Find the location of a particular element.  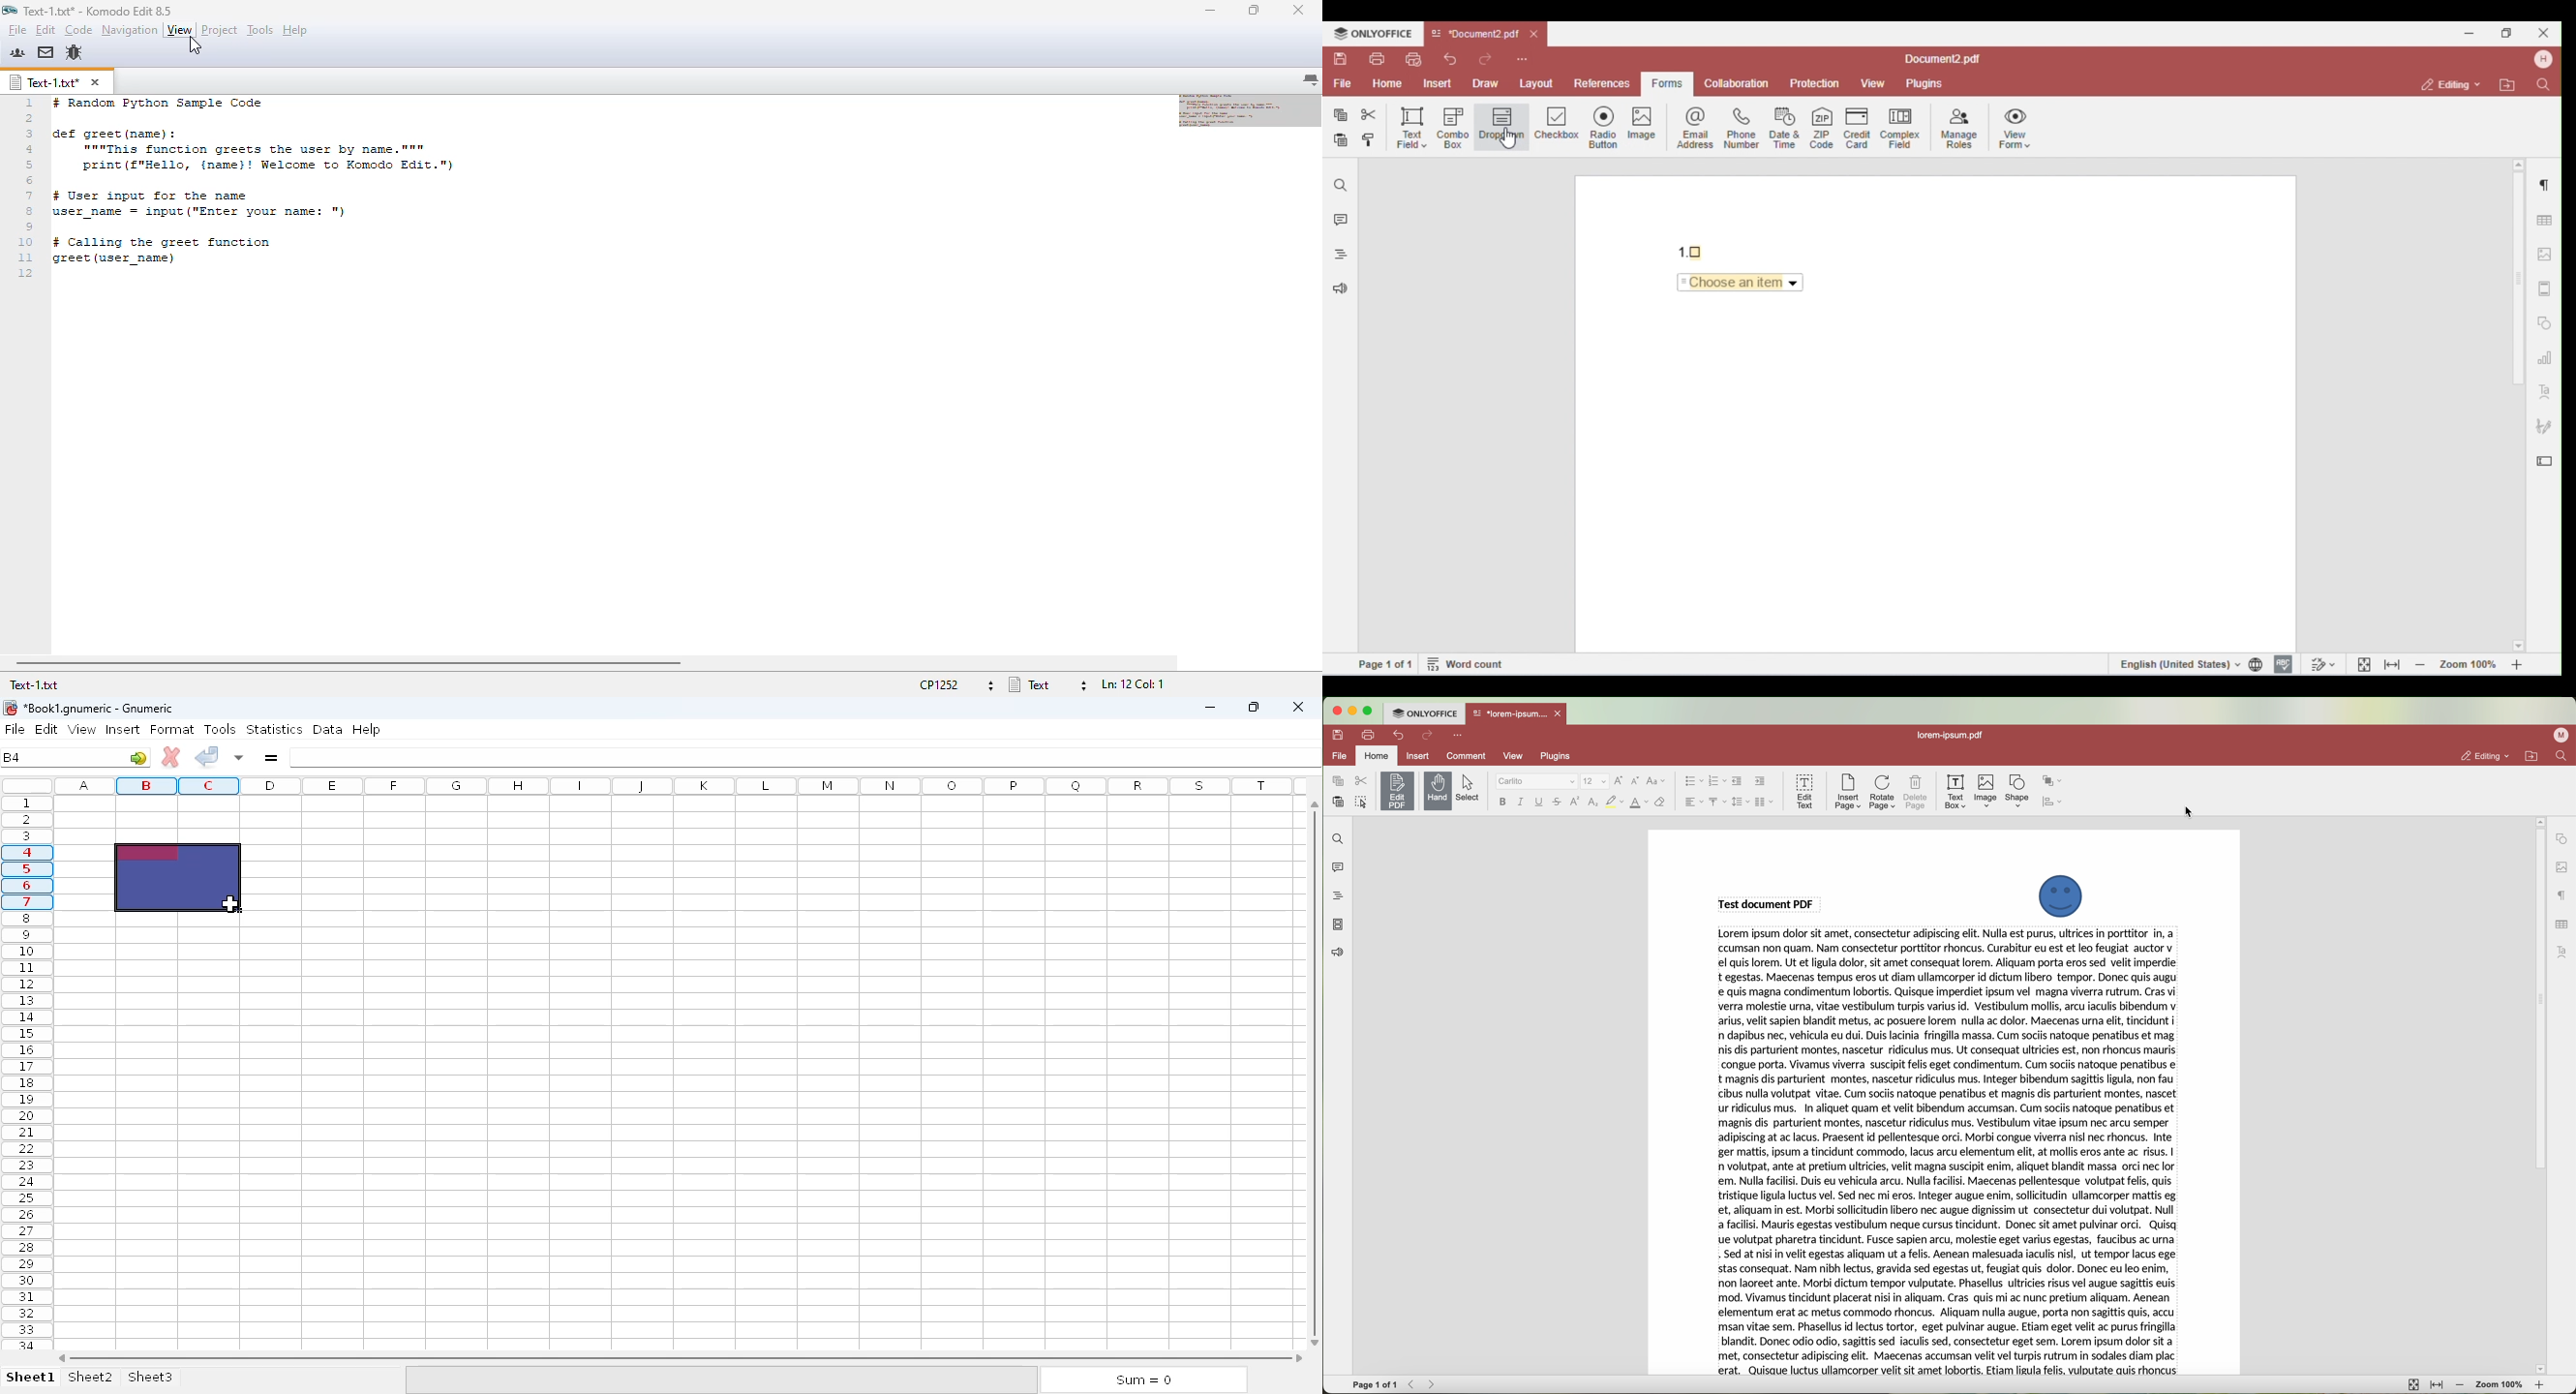

clear style is located at coordinates (1659, 802).